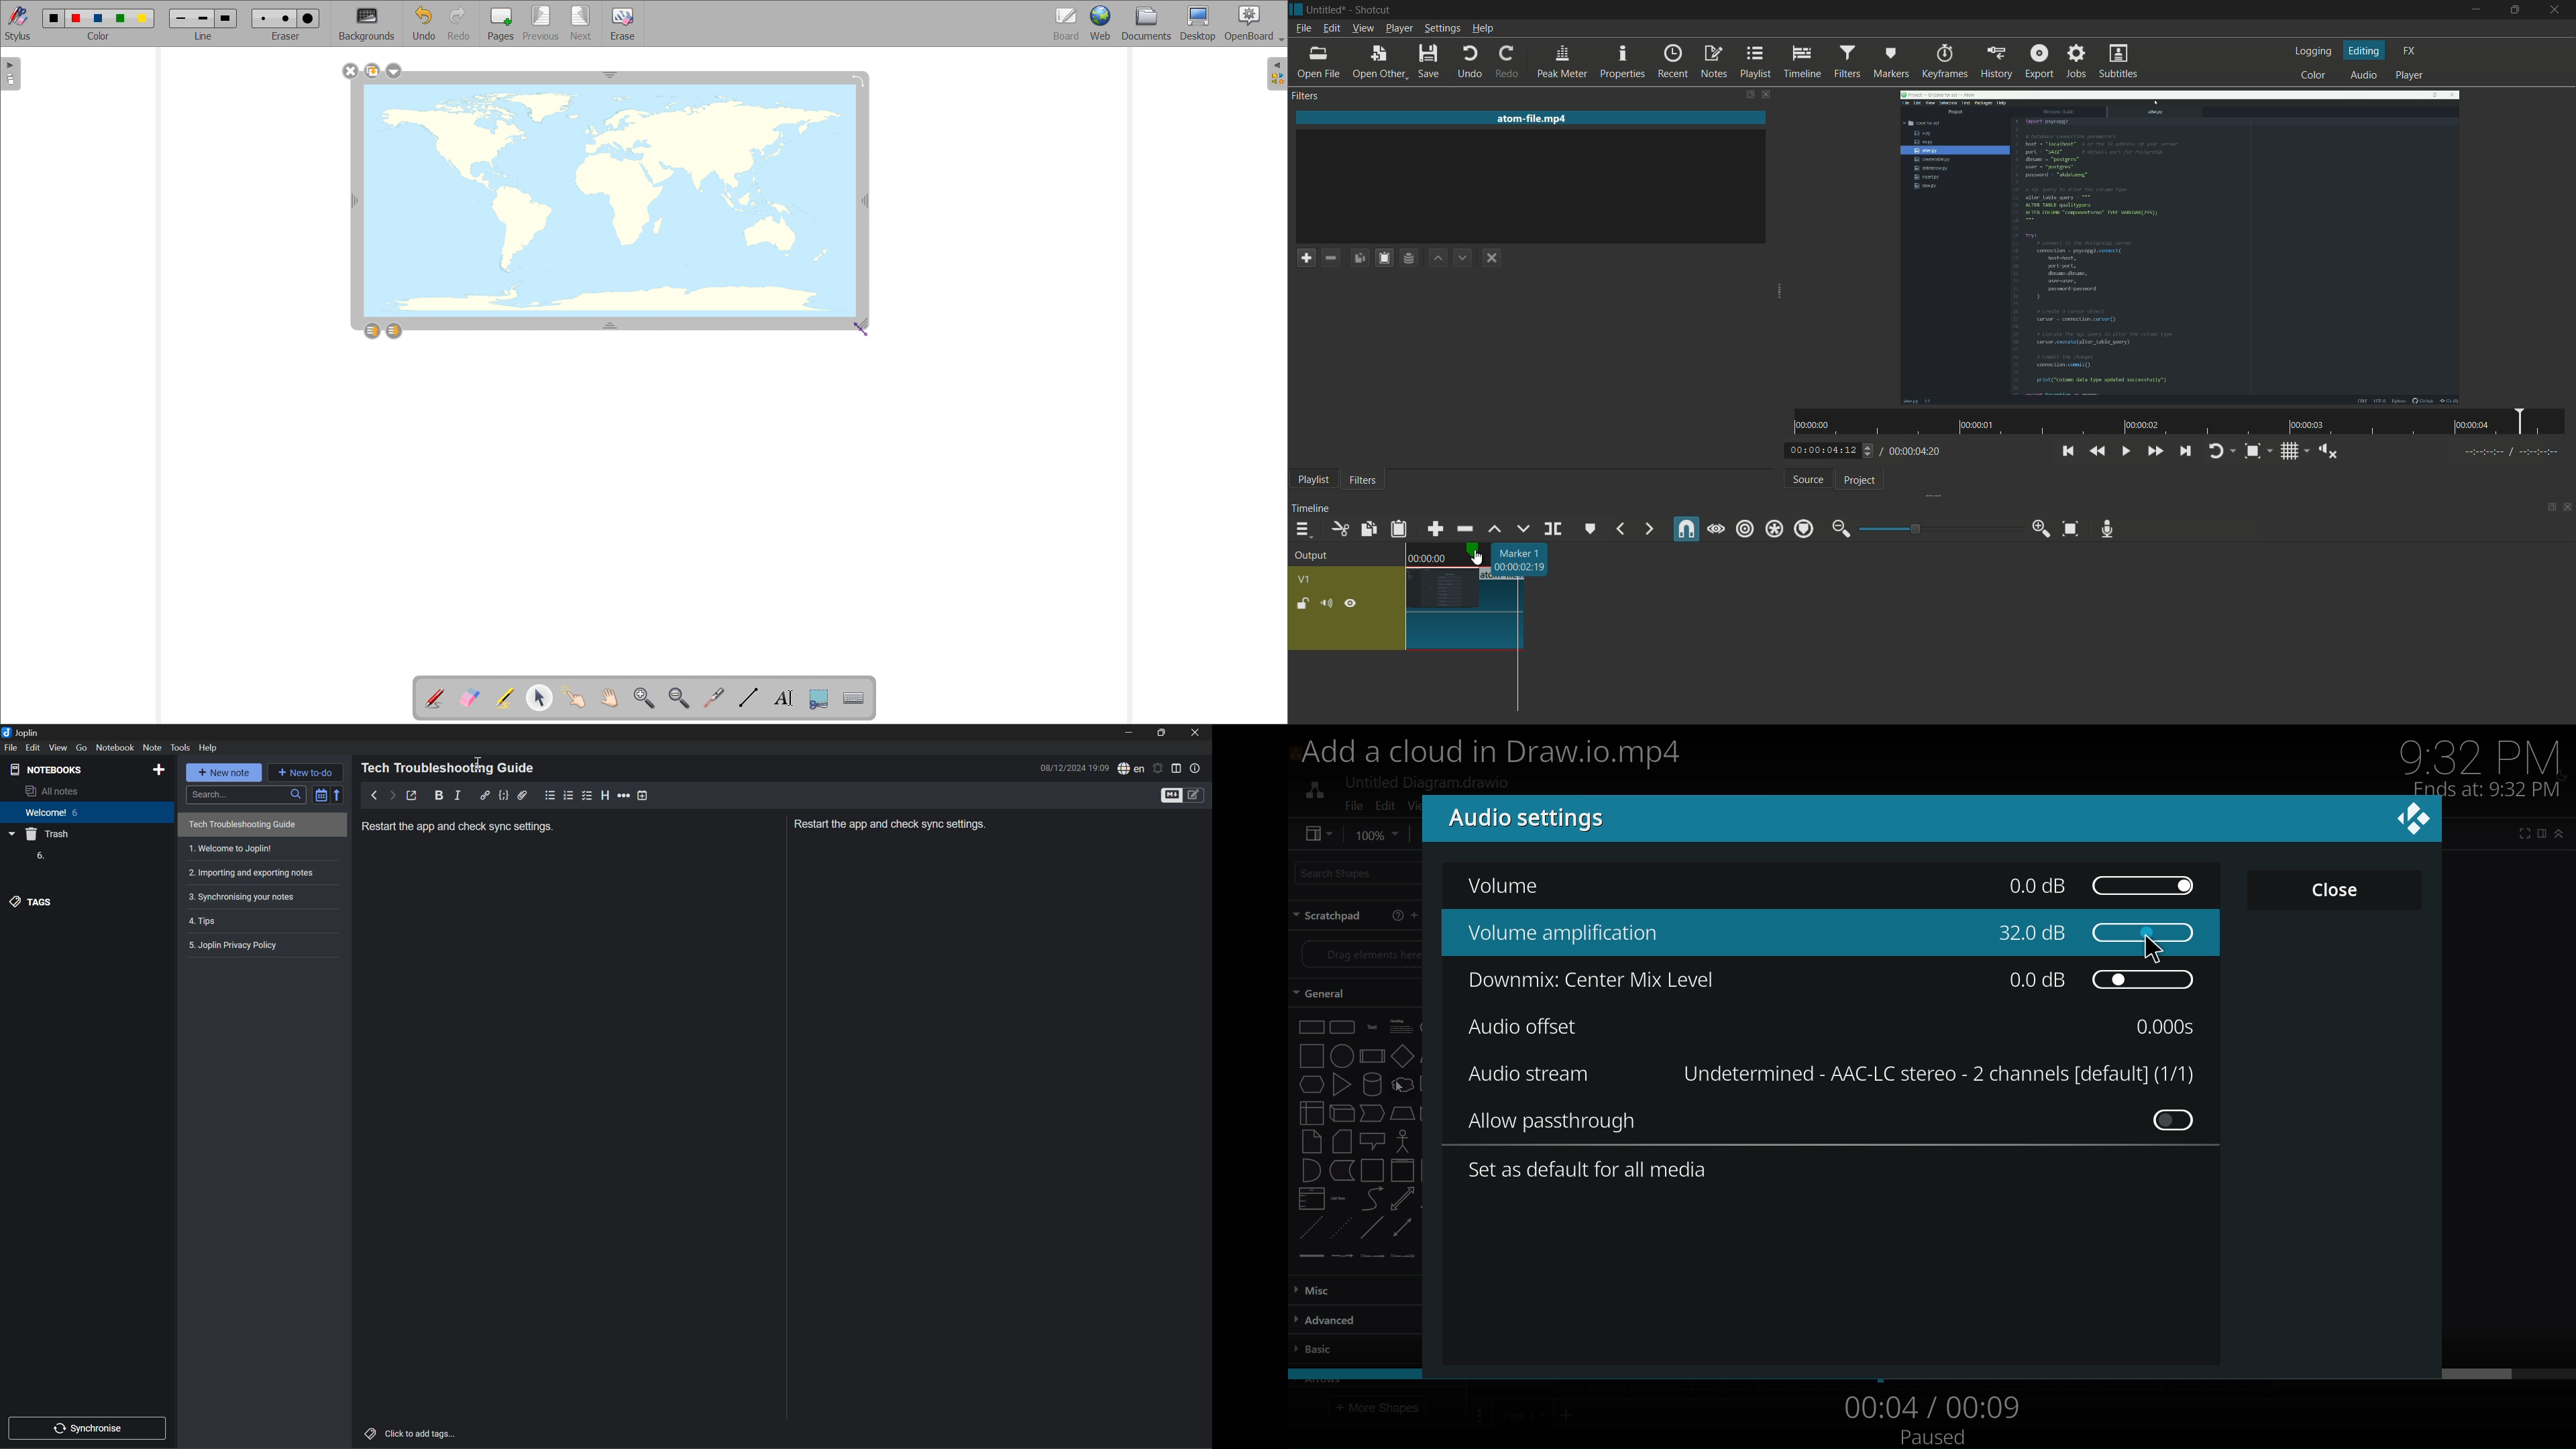 The width and height of the screenshot is (2576, 1456). I want to click on copy checked filters, so click(1359, 259).